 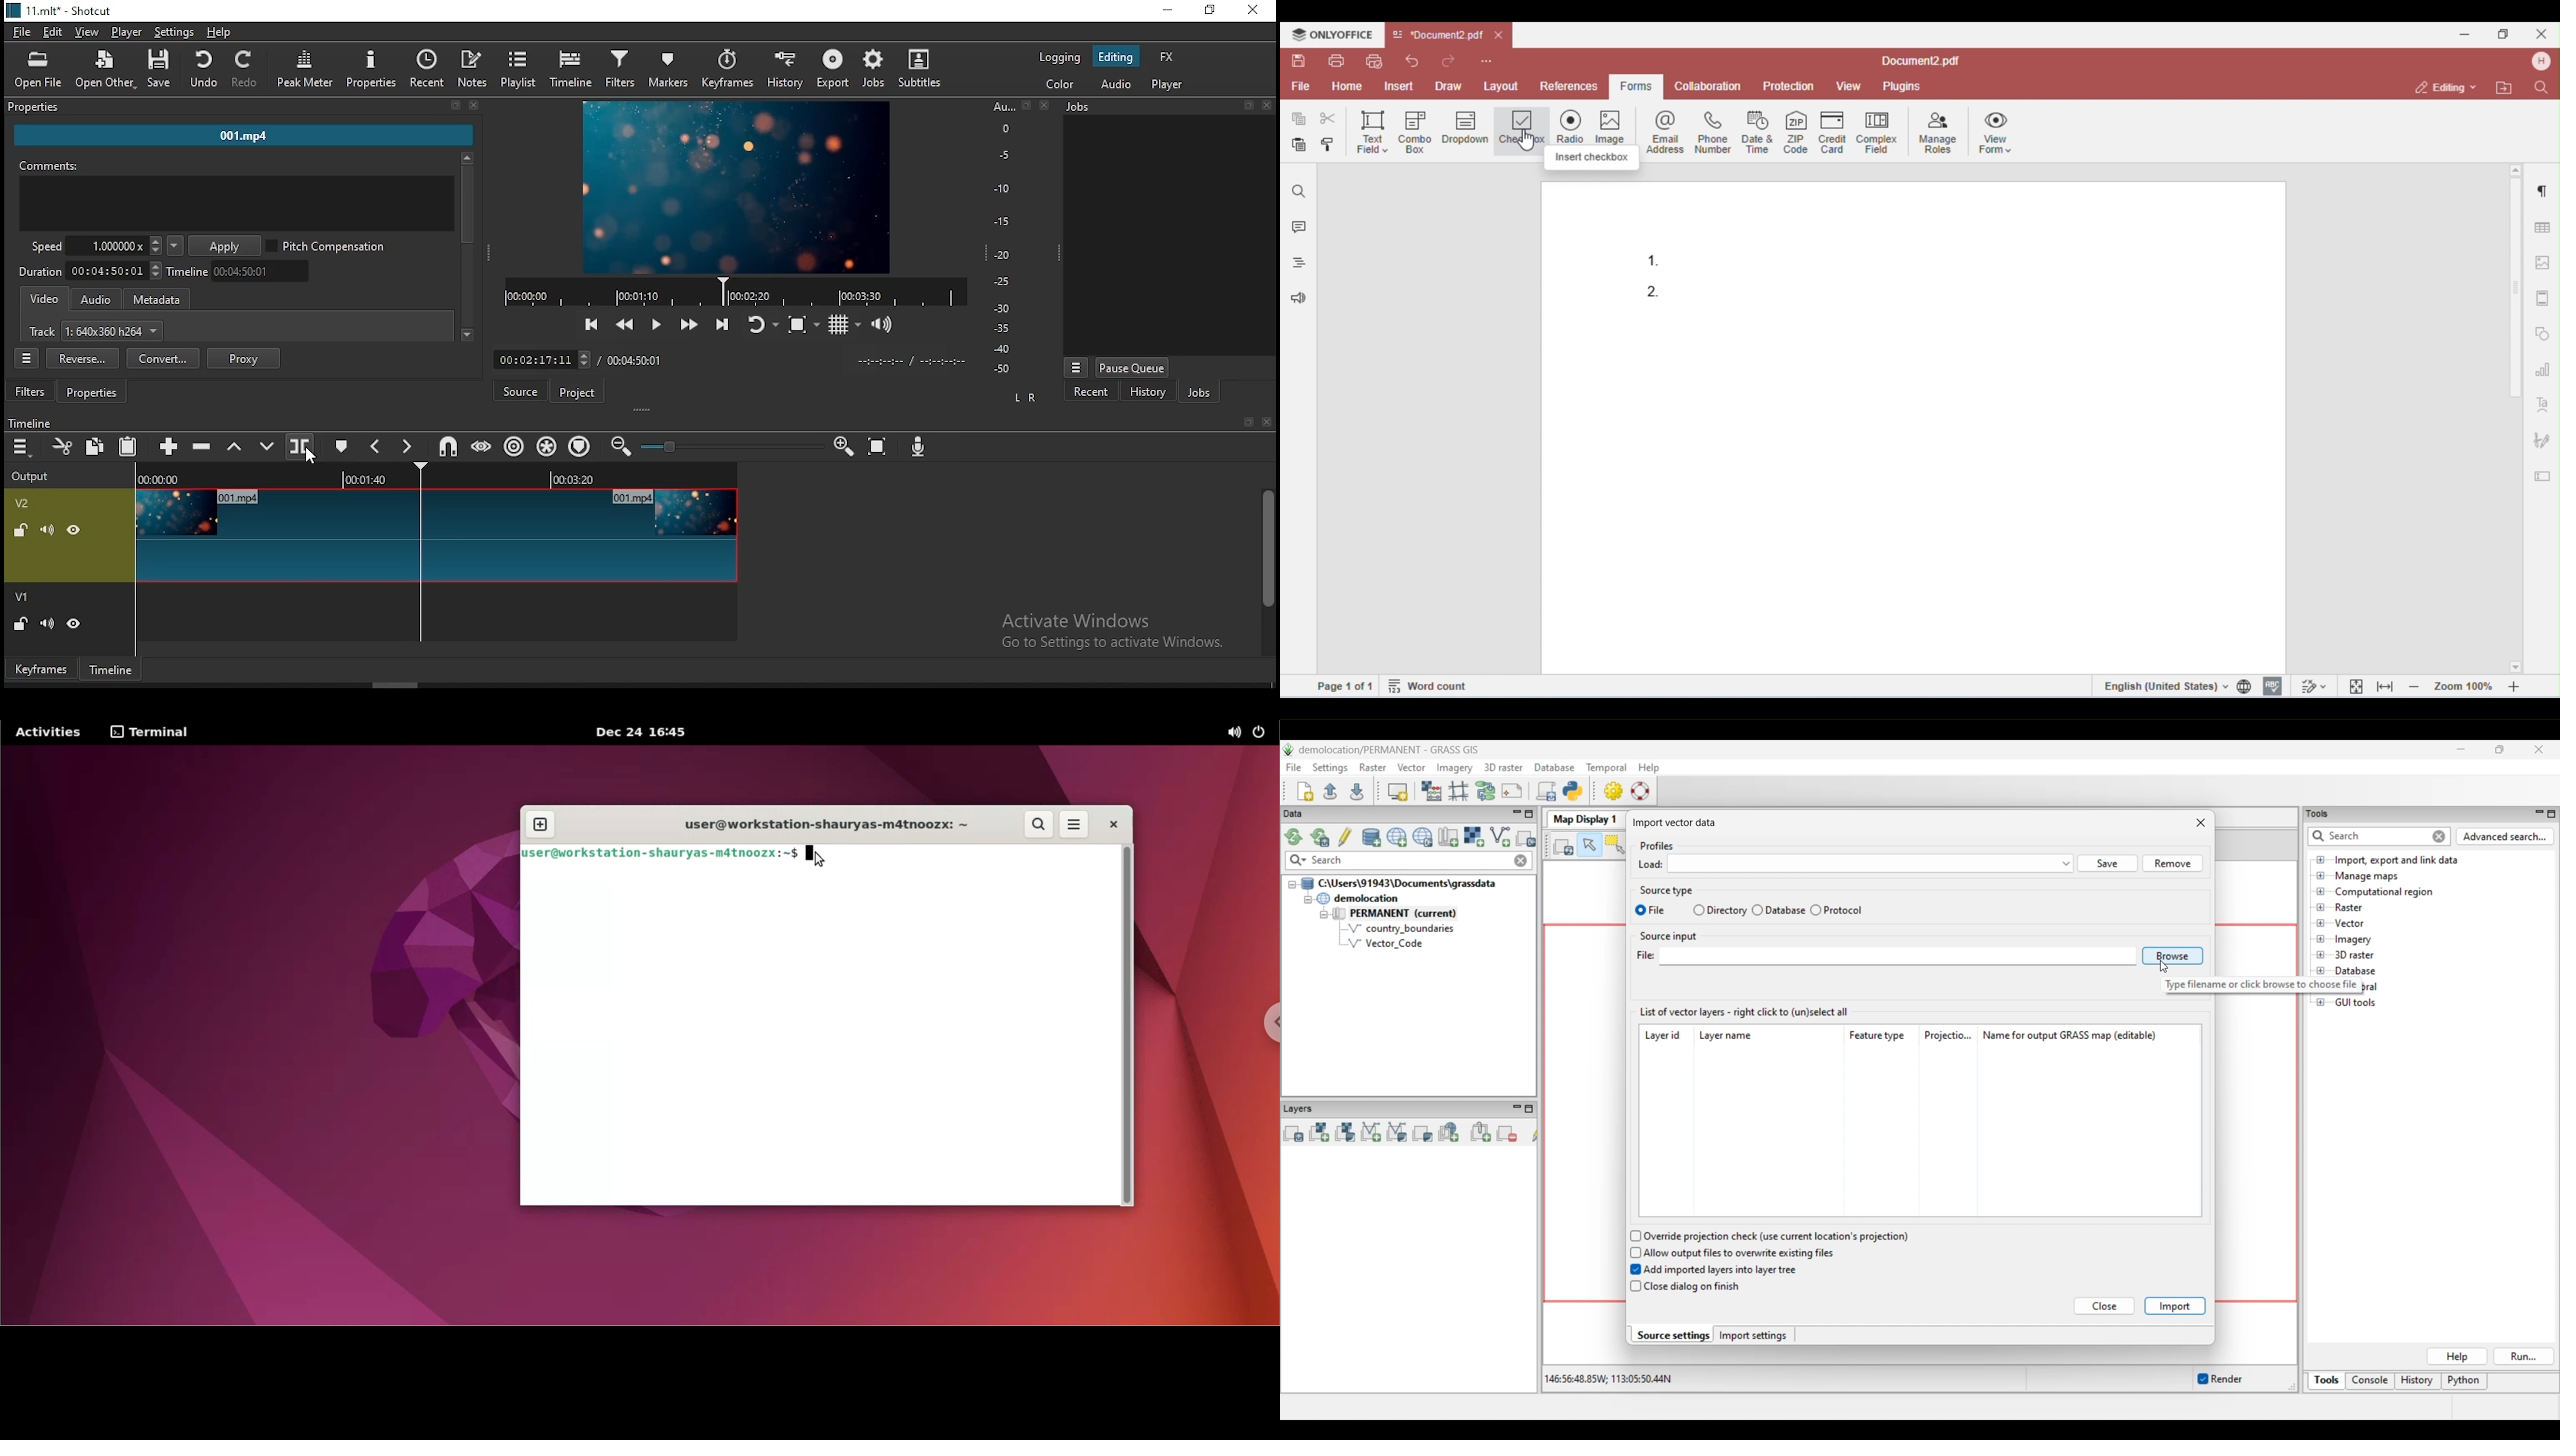 What do you see at coordinates (729, 446) in the screenshot?
I see `Zoom slider` at bounding box center [729, 446].